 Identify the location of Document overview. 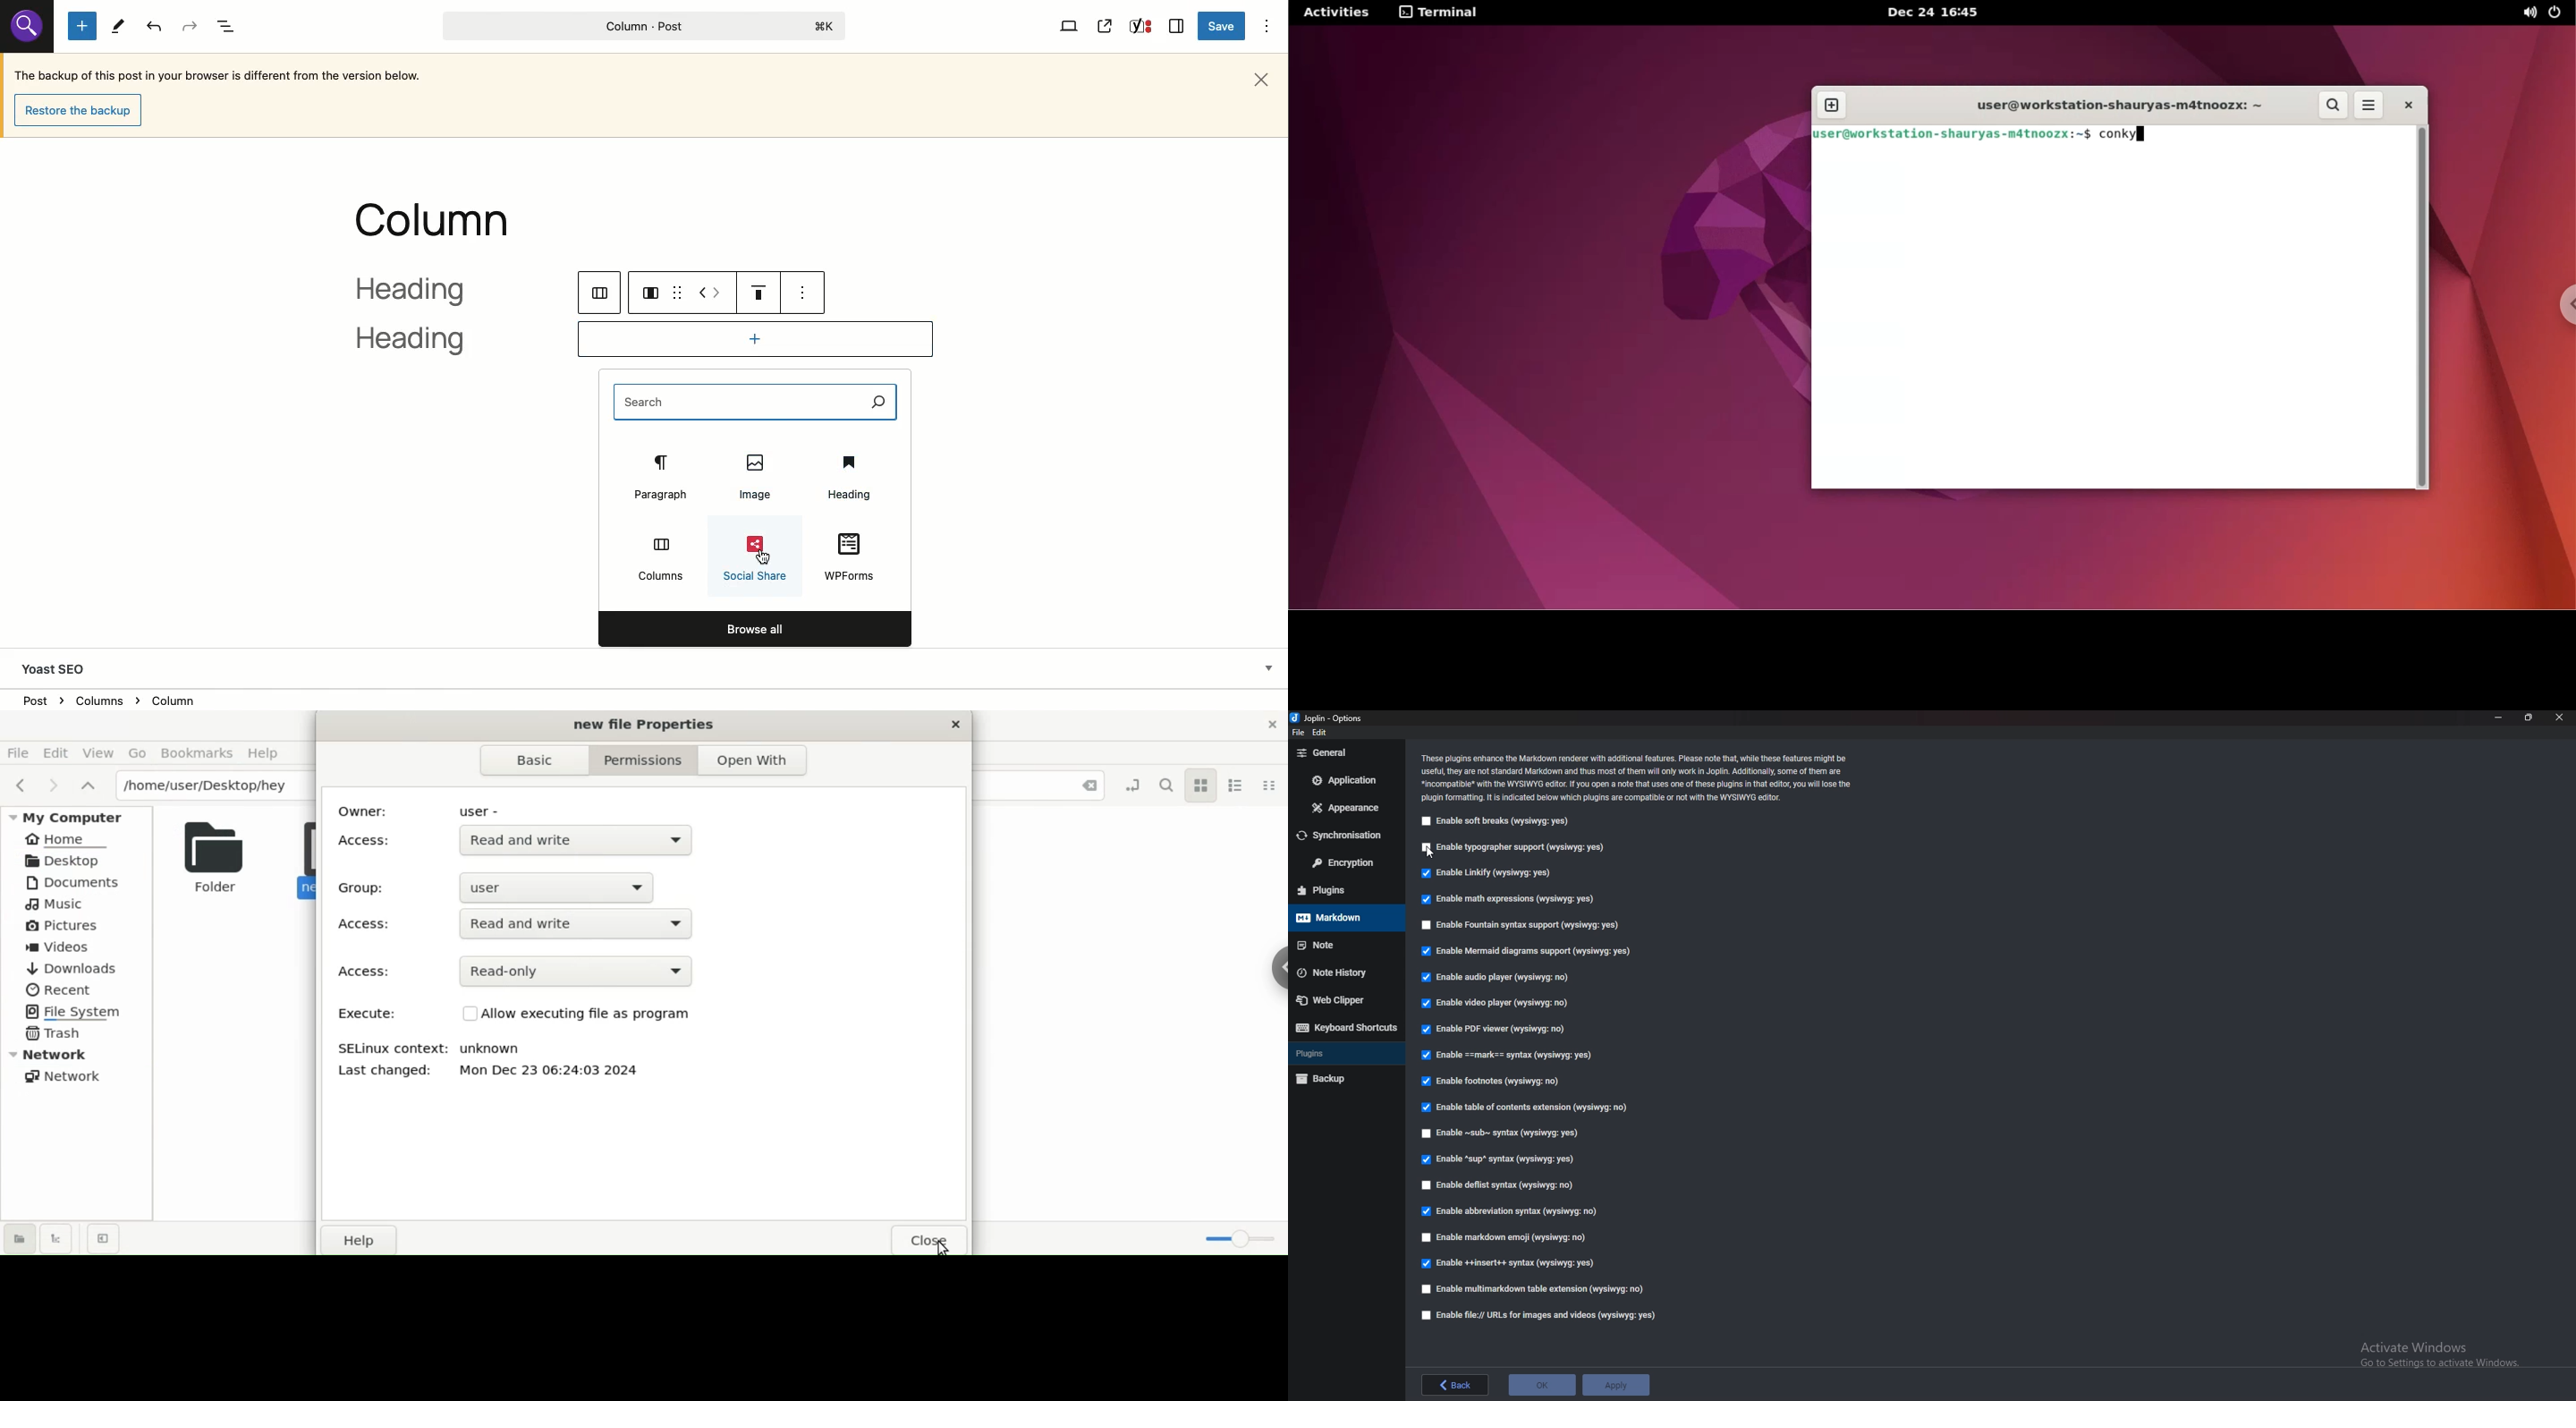
(229, 28).